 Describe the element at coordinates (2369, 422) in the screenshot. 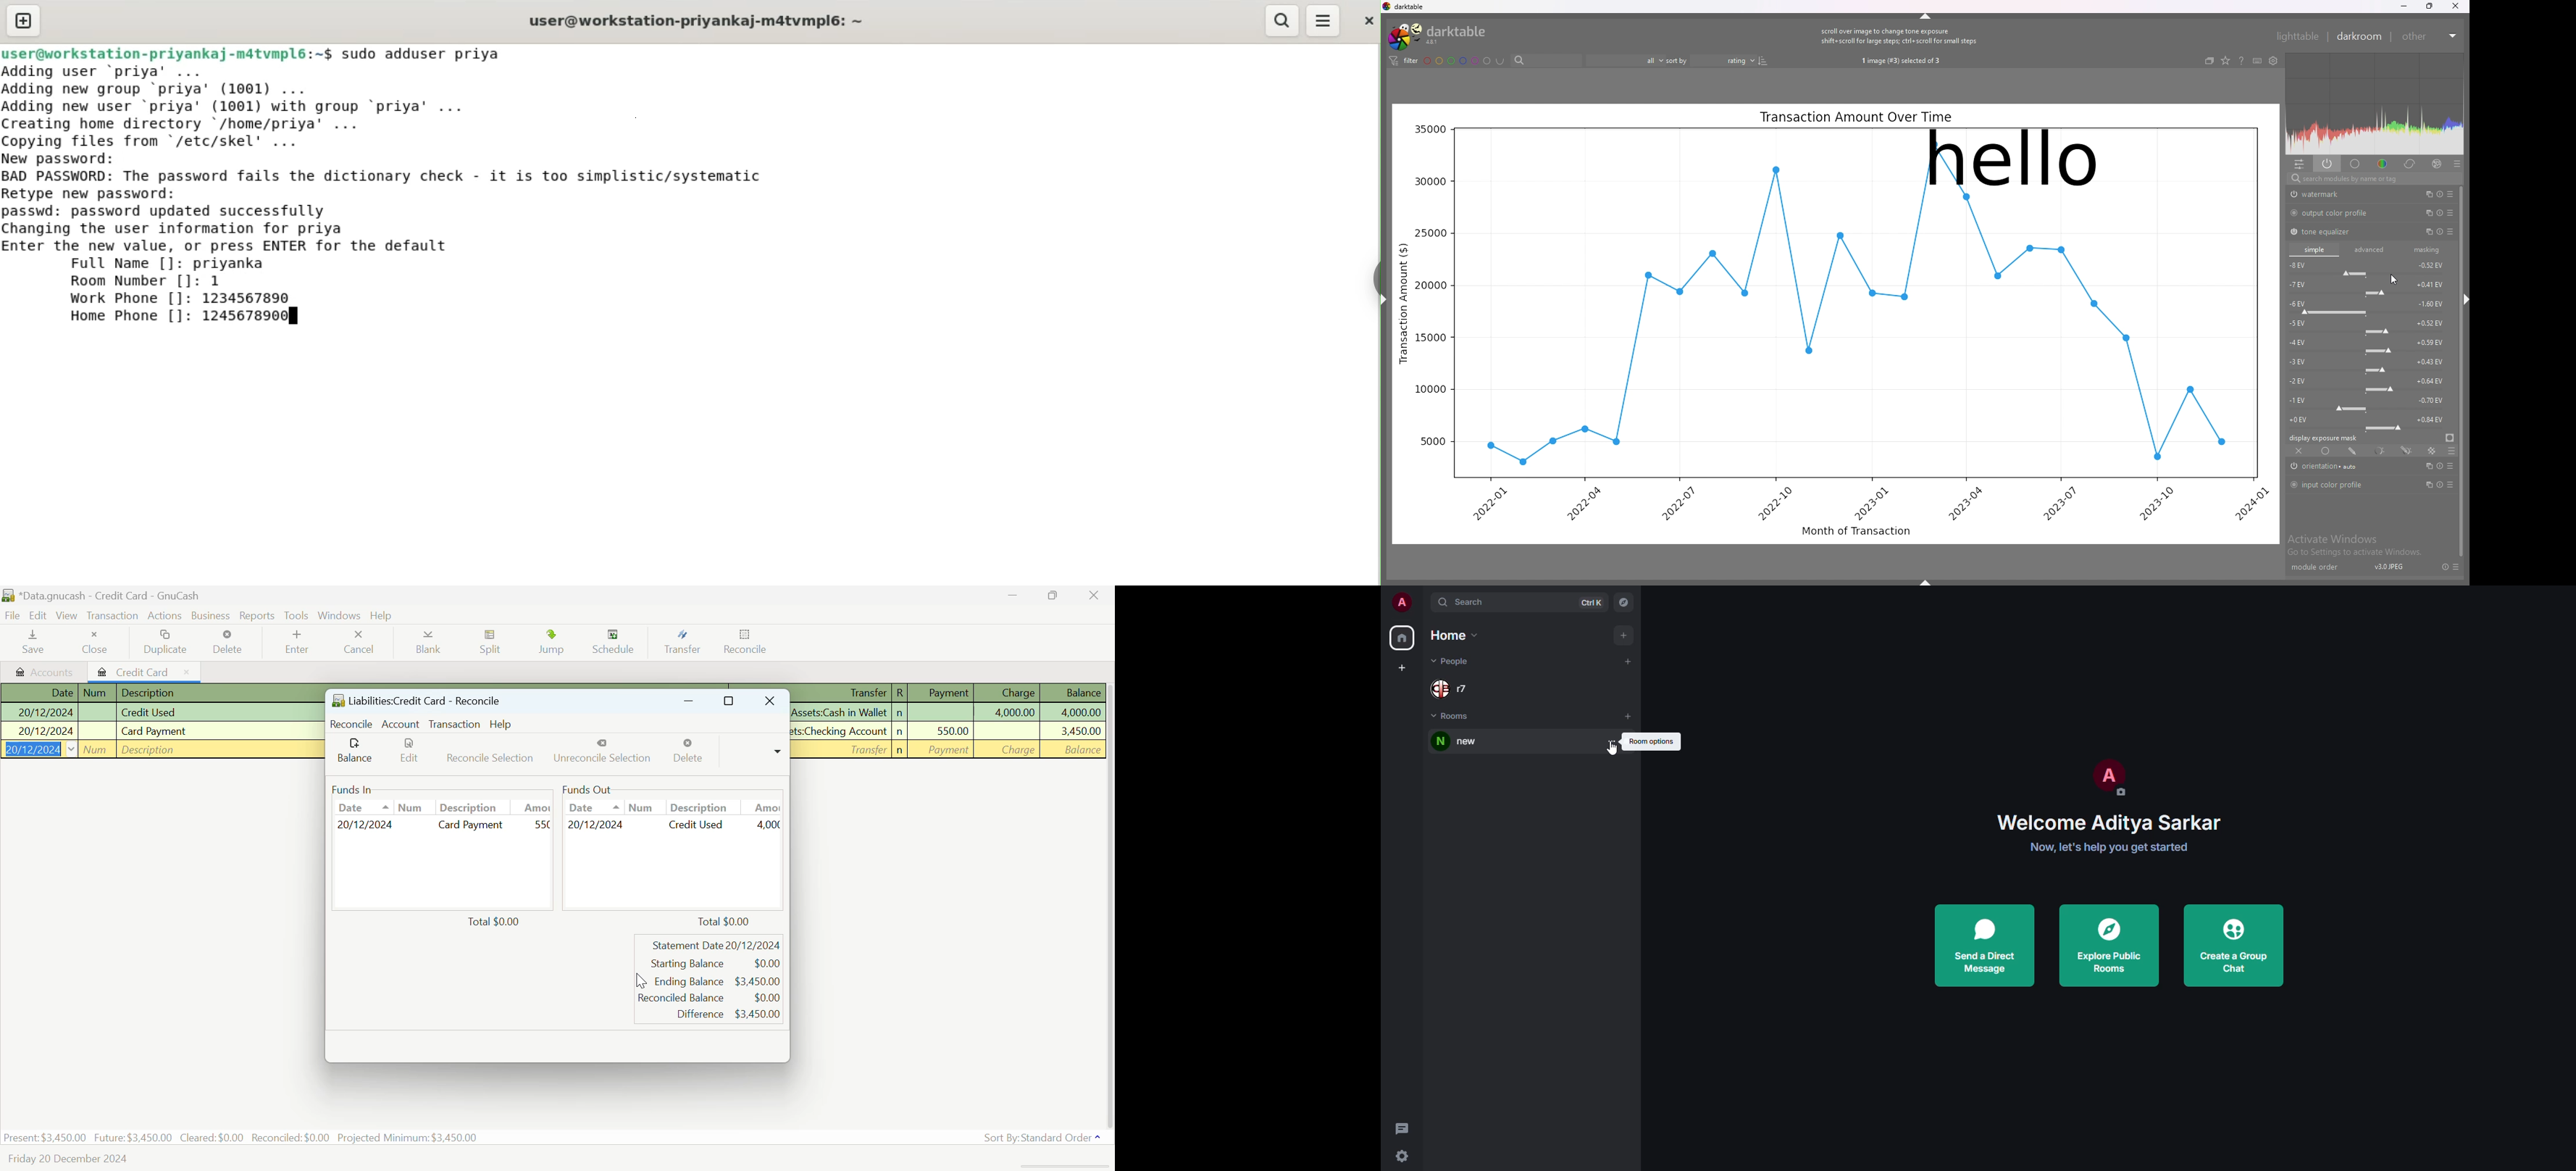

I see `-0 EV force` at that location.